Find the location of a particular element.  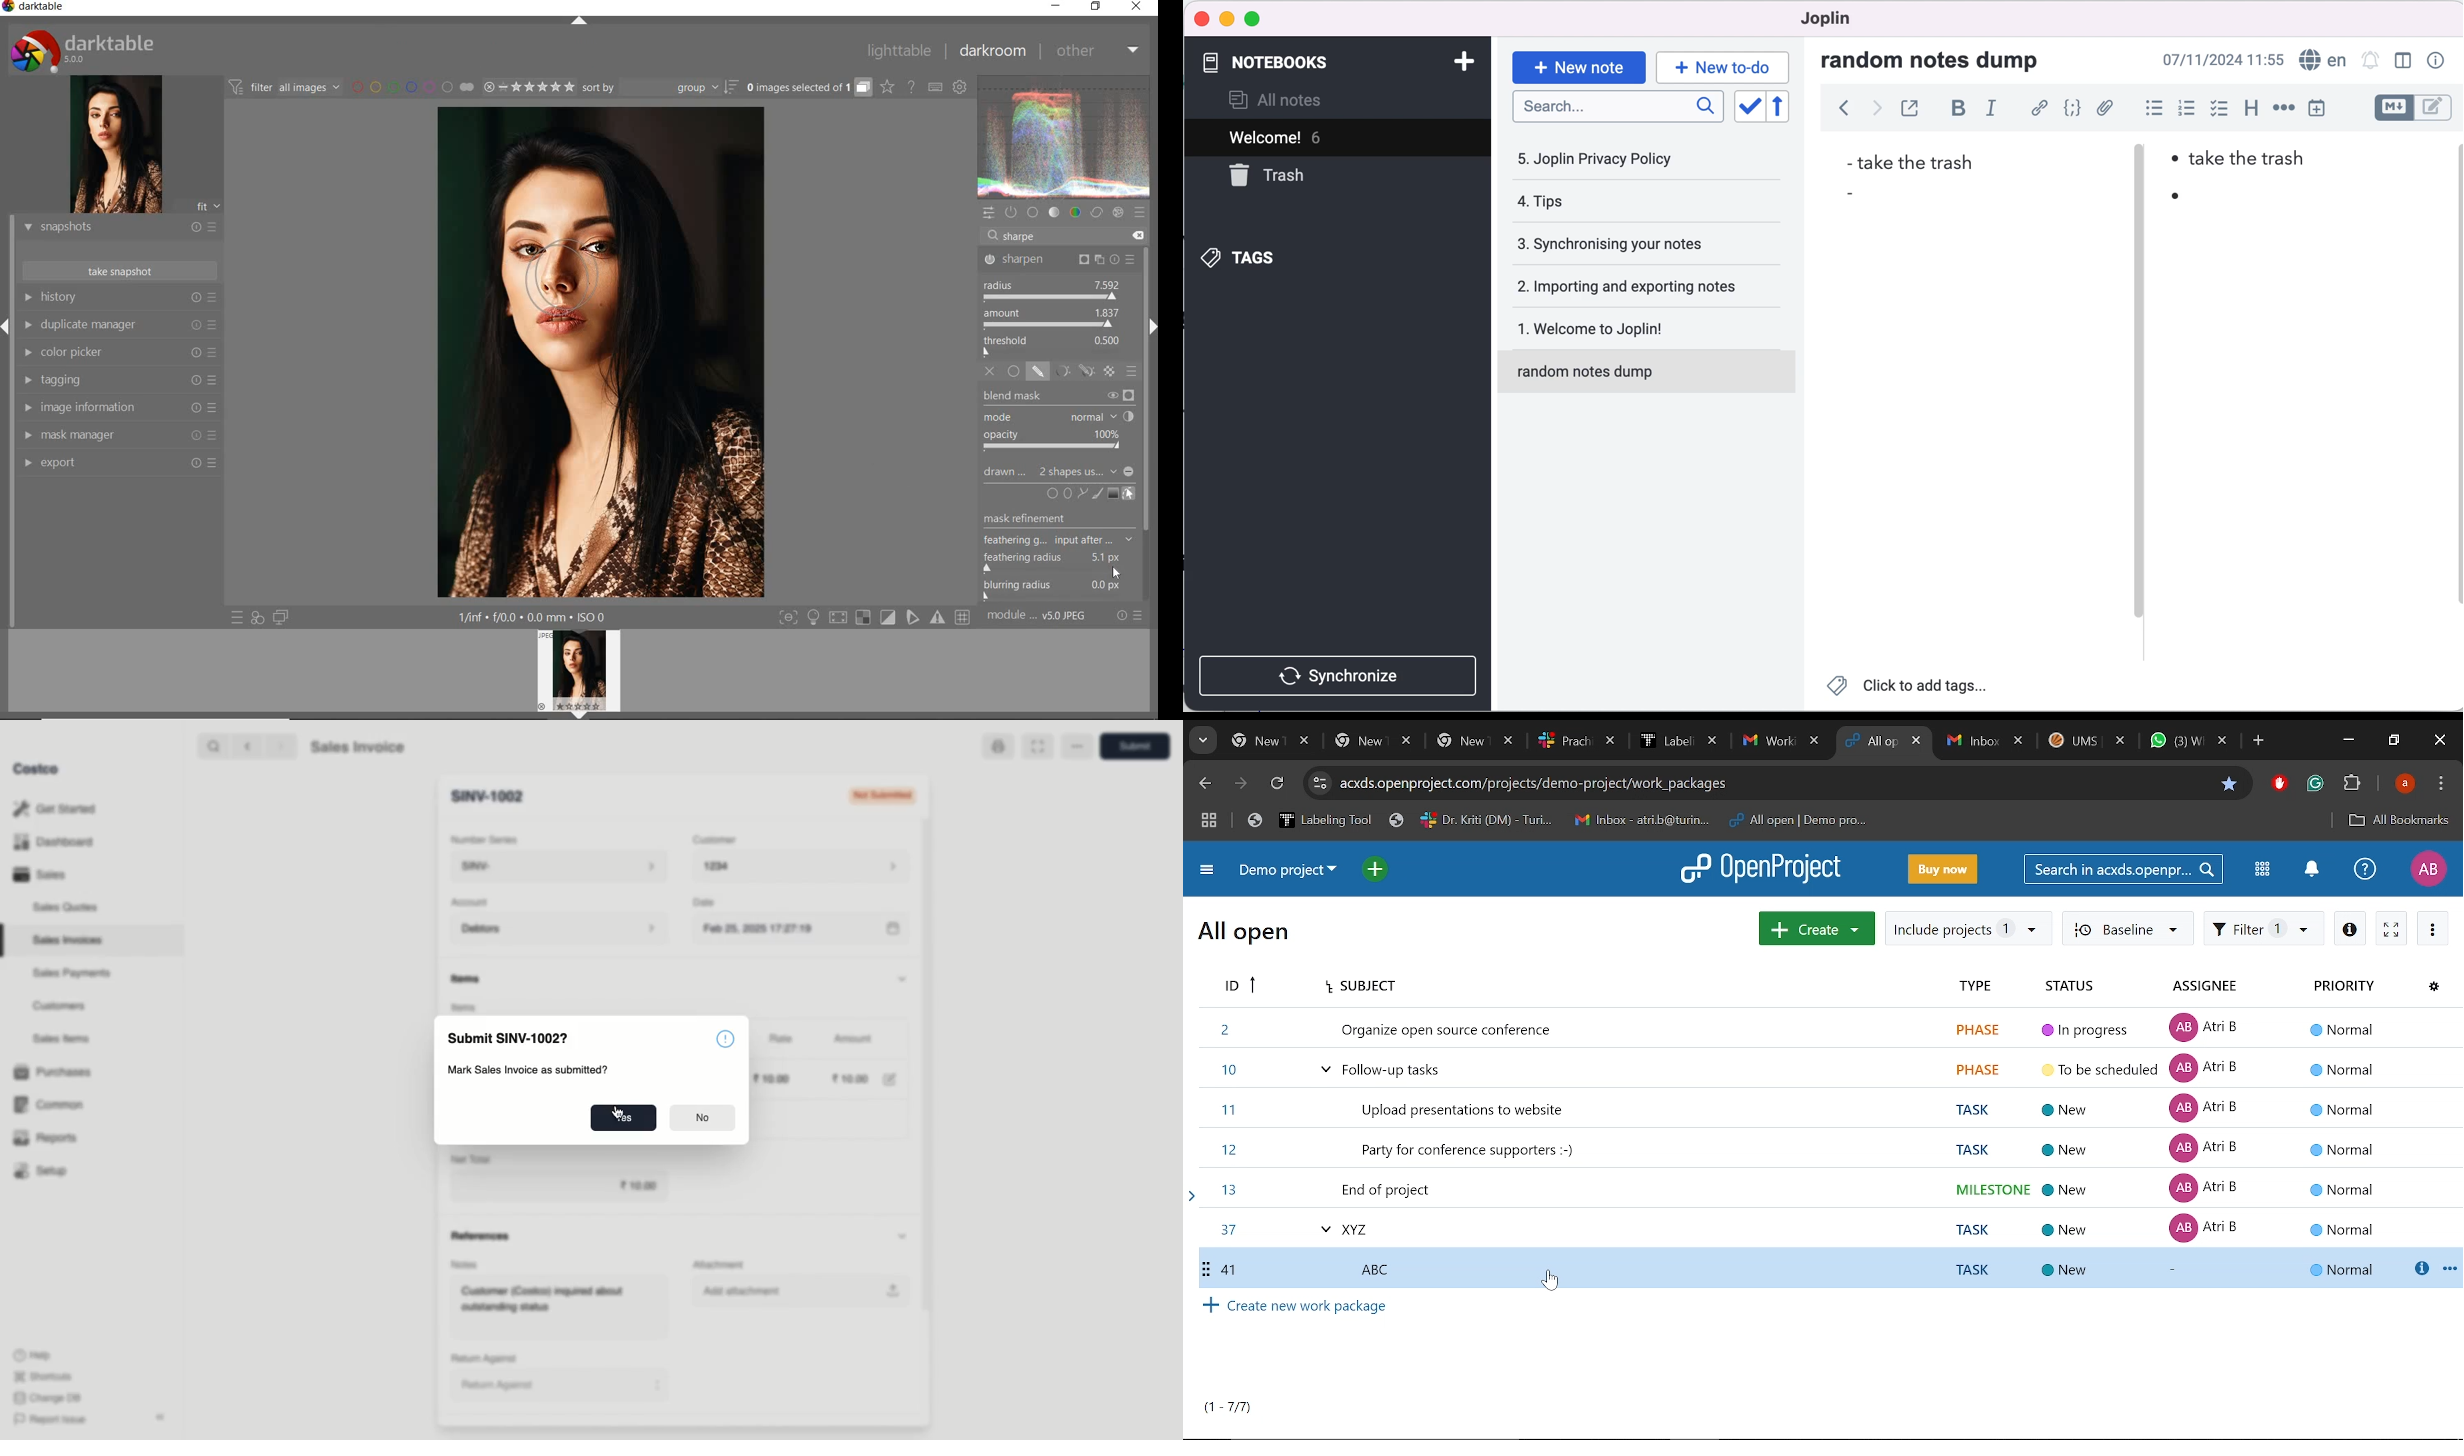

Selected task is located at coordinates (1827, 1270).